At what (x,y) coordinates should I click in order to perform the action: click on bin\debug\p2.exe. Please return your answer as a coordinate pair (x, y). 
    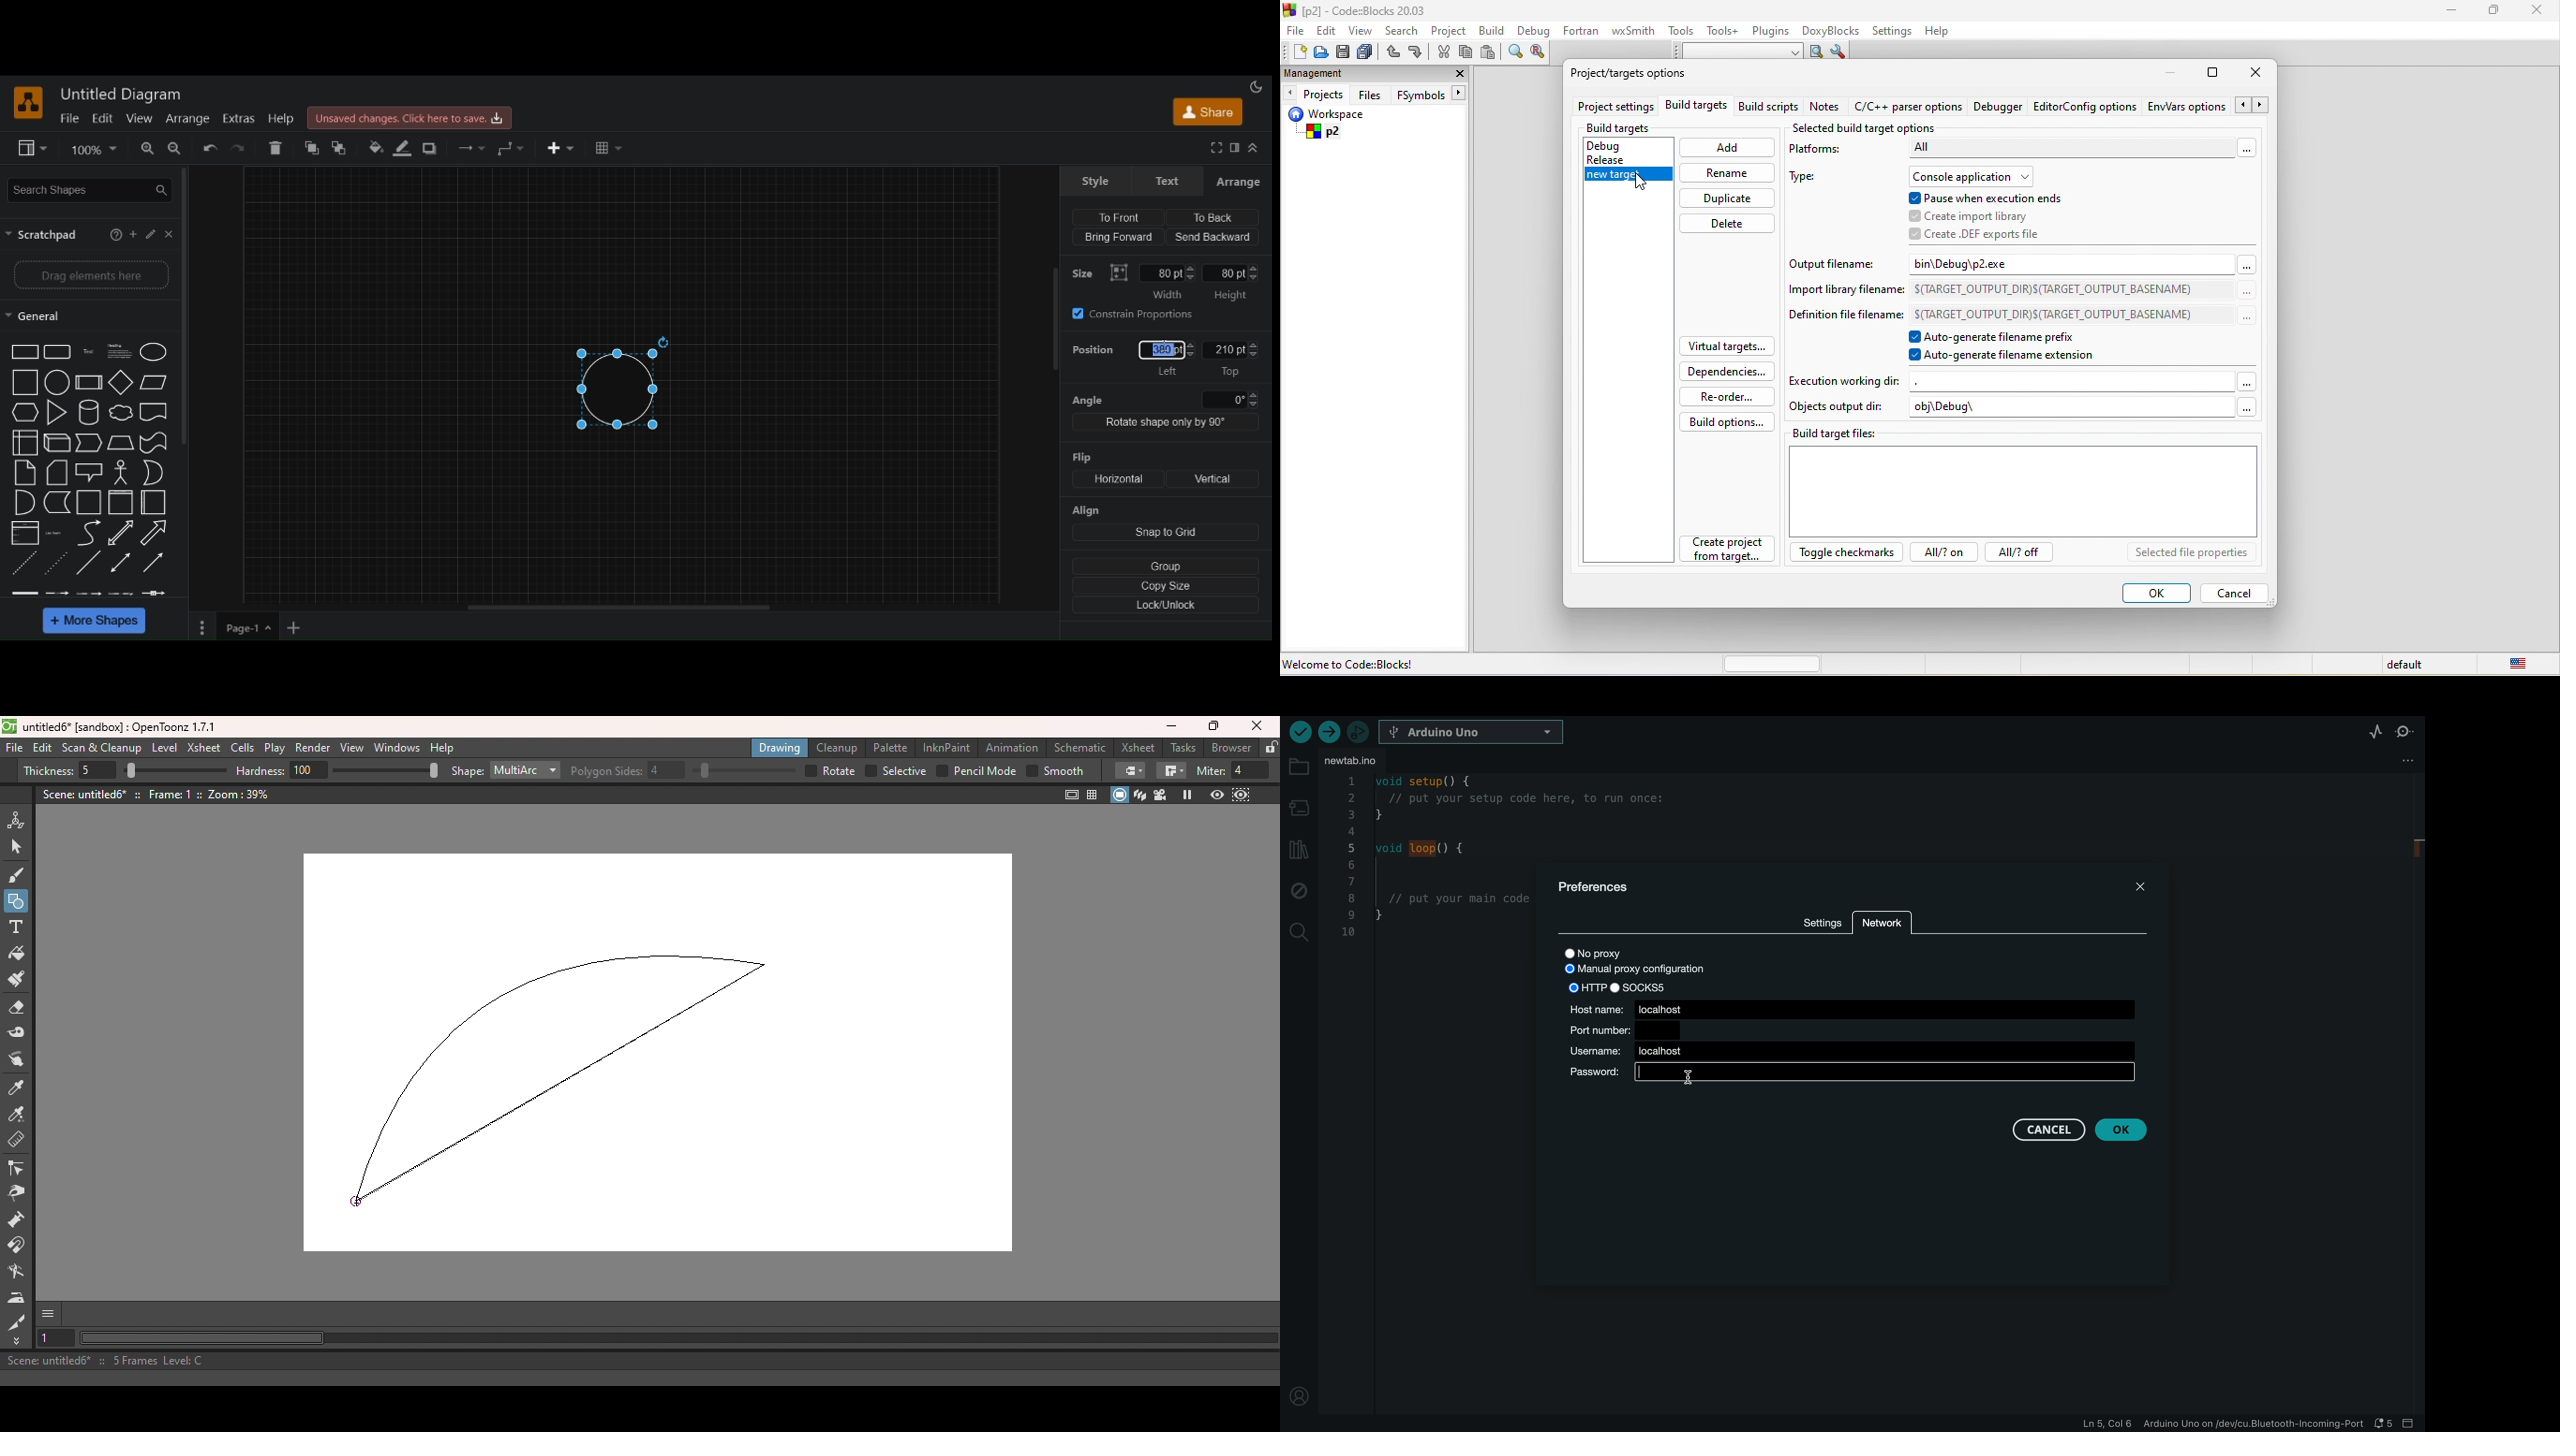
    Looking at the image, I should click on (2081, 263).